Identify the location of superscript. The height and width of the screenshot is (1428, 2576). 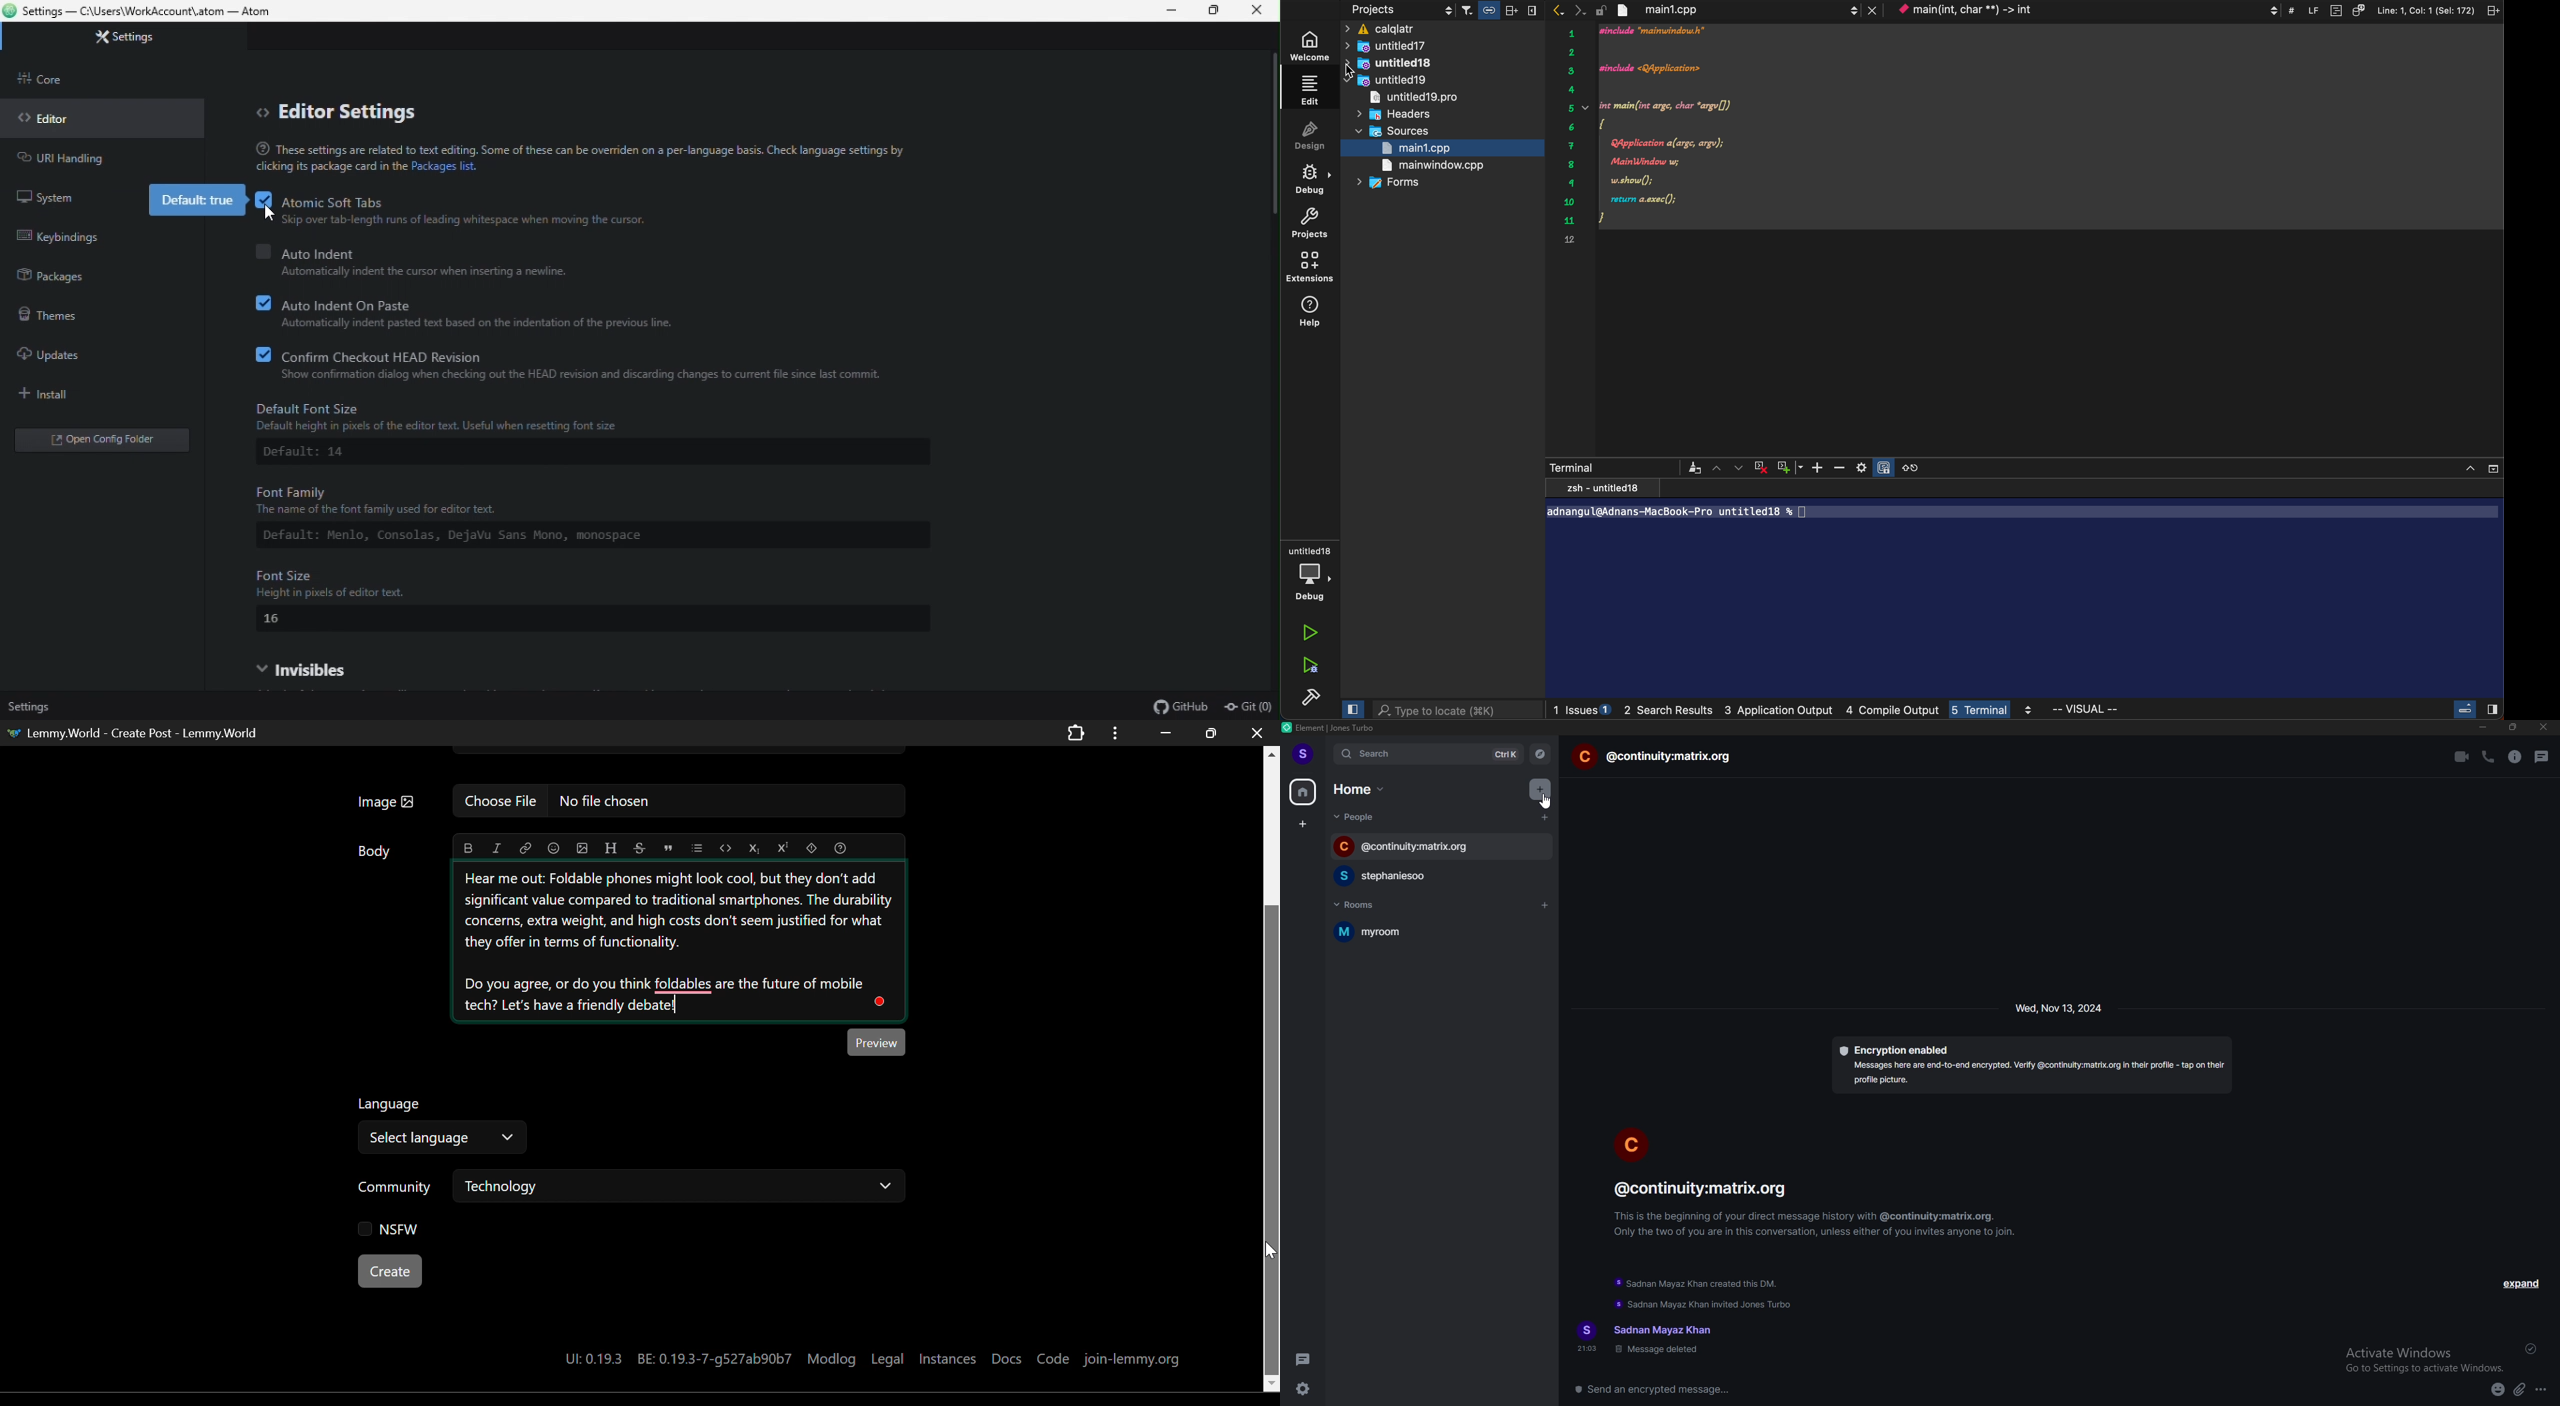
(784, 849).